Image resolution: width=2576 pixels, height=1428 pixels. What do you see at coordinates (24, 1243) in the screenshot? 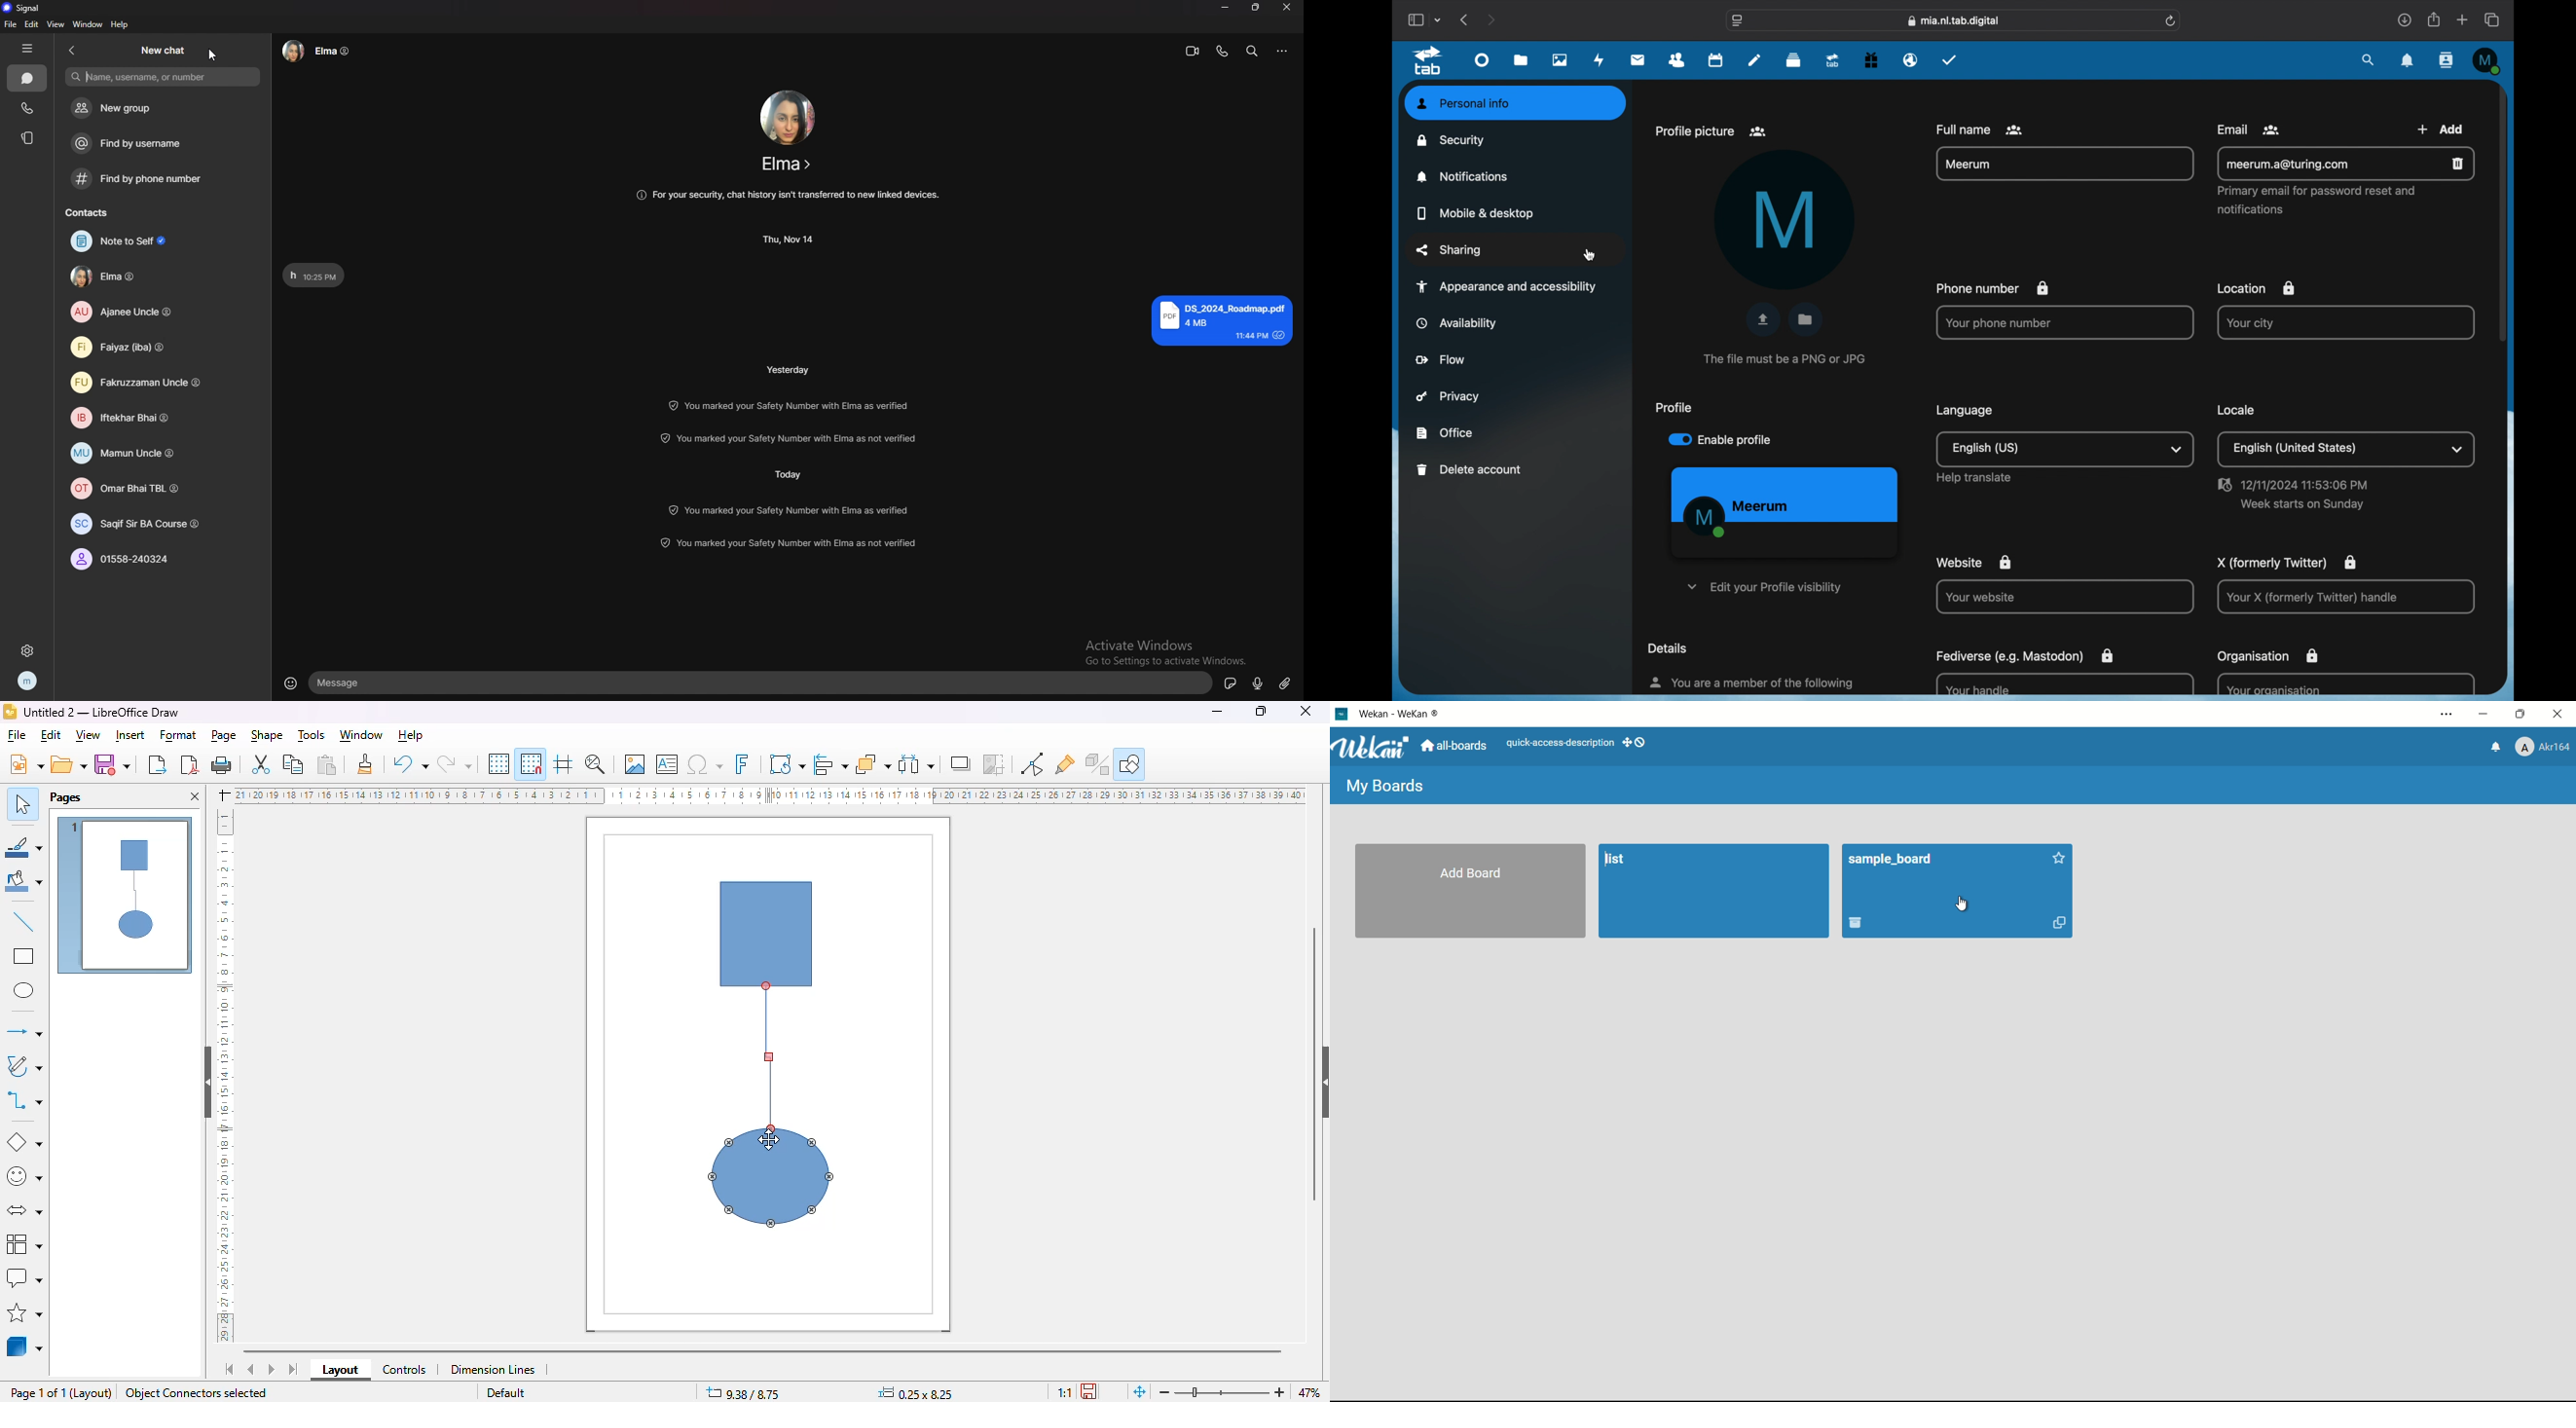
I see `flowchart` at bounding box center [24, 1243].